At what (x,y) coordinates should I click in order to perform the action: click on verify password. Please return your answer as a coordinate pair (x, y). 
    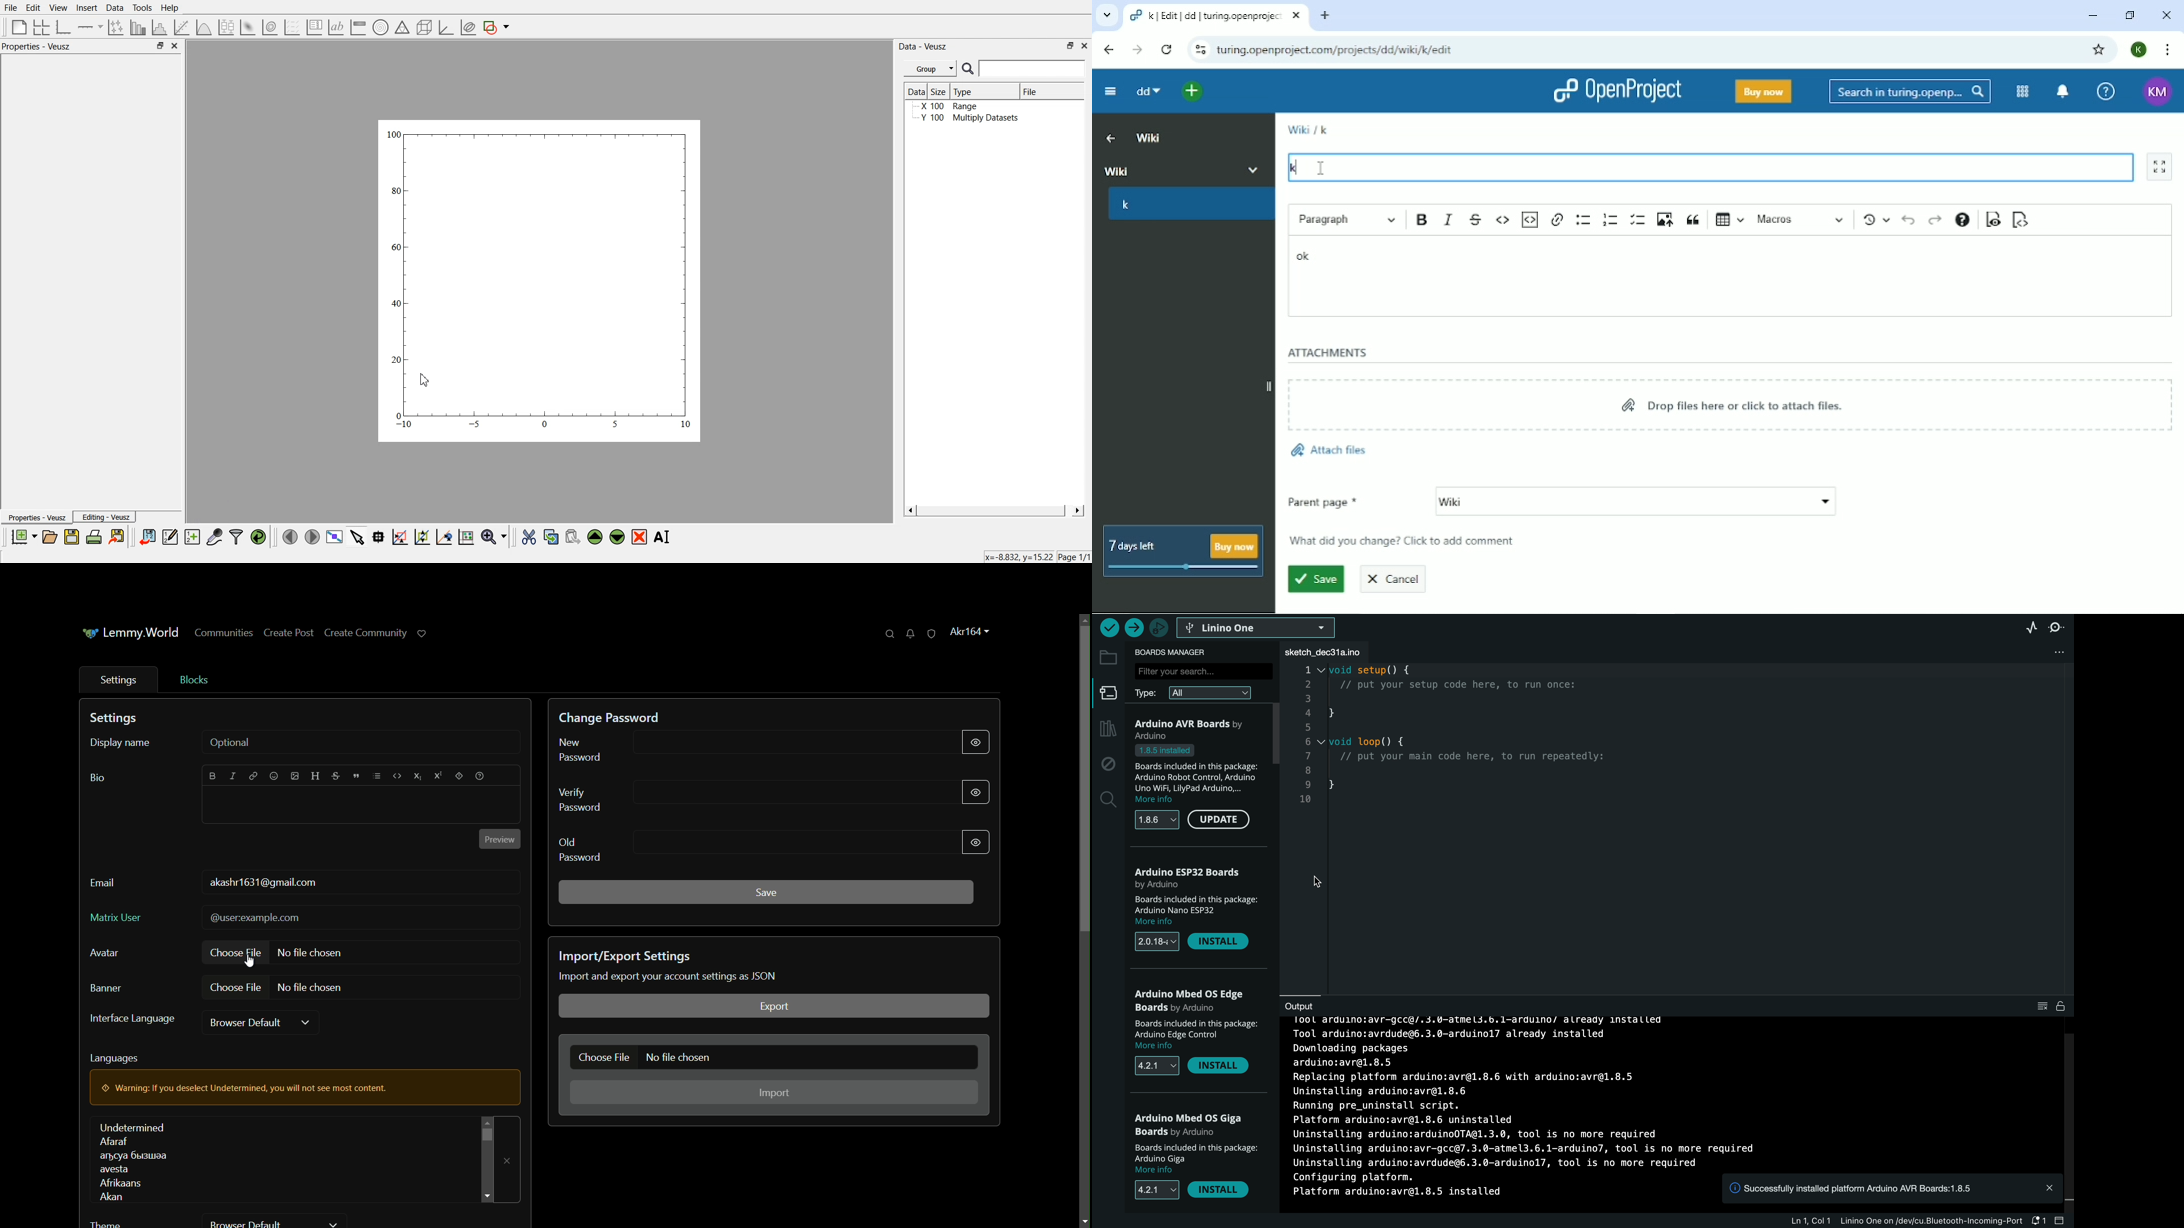
    Looking at the image, I should click on (584, 799).